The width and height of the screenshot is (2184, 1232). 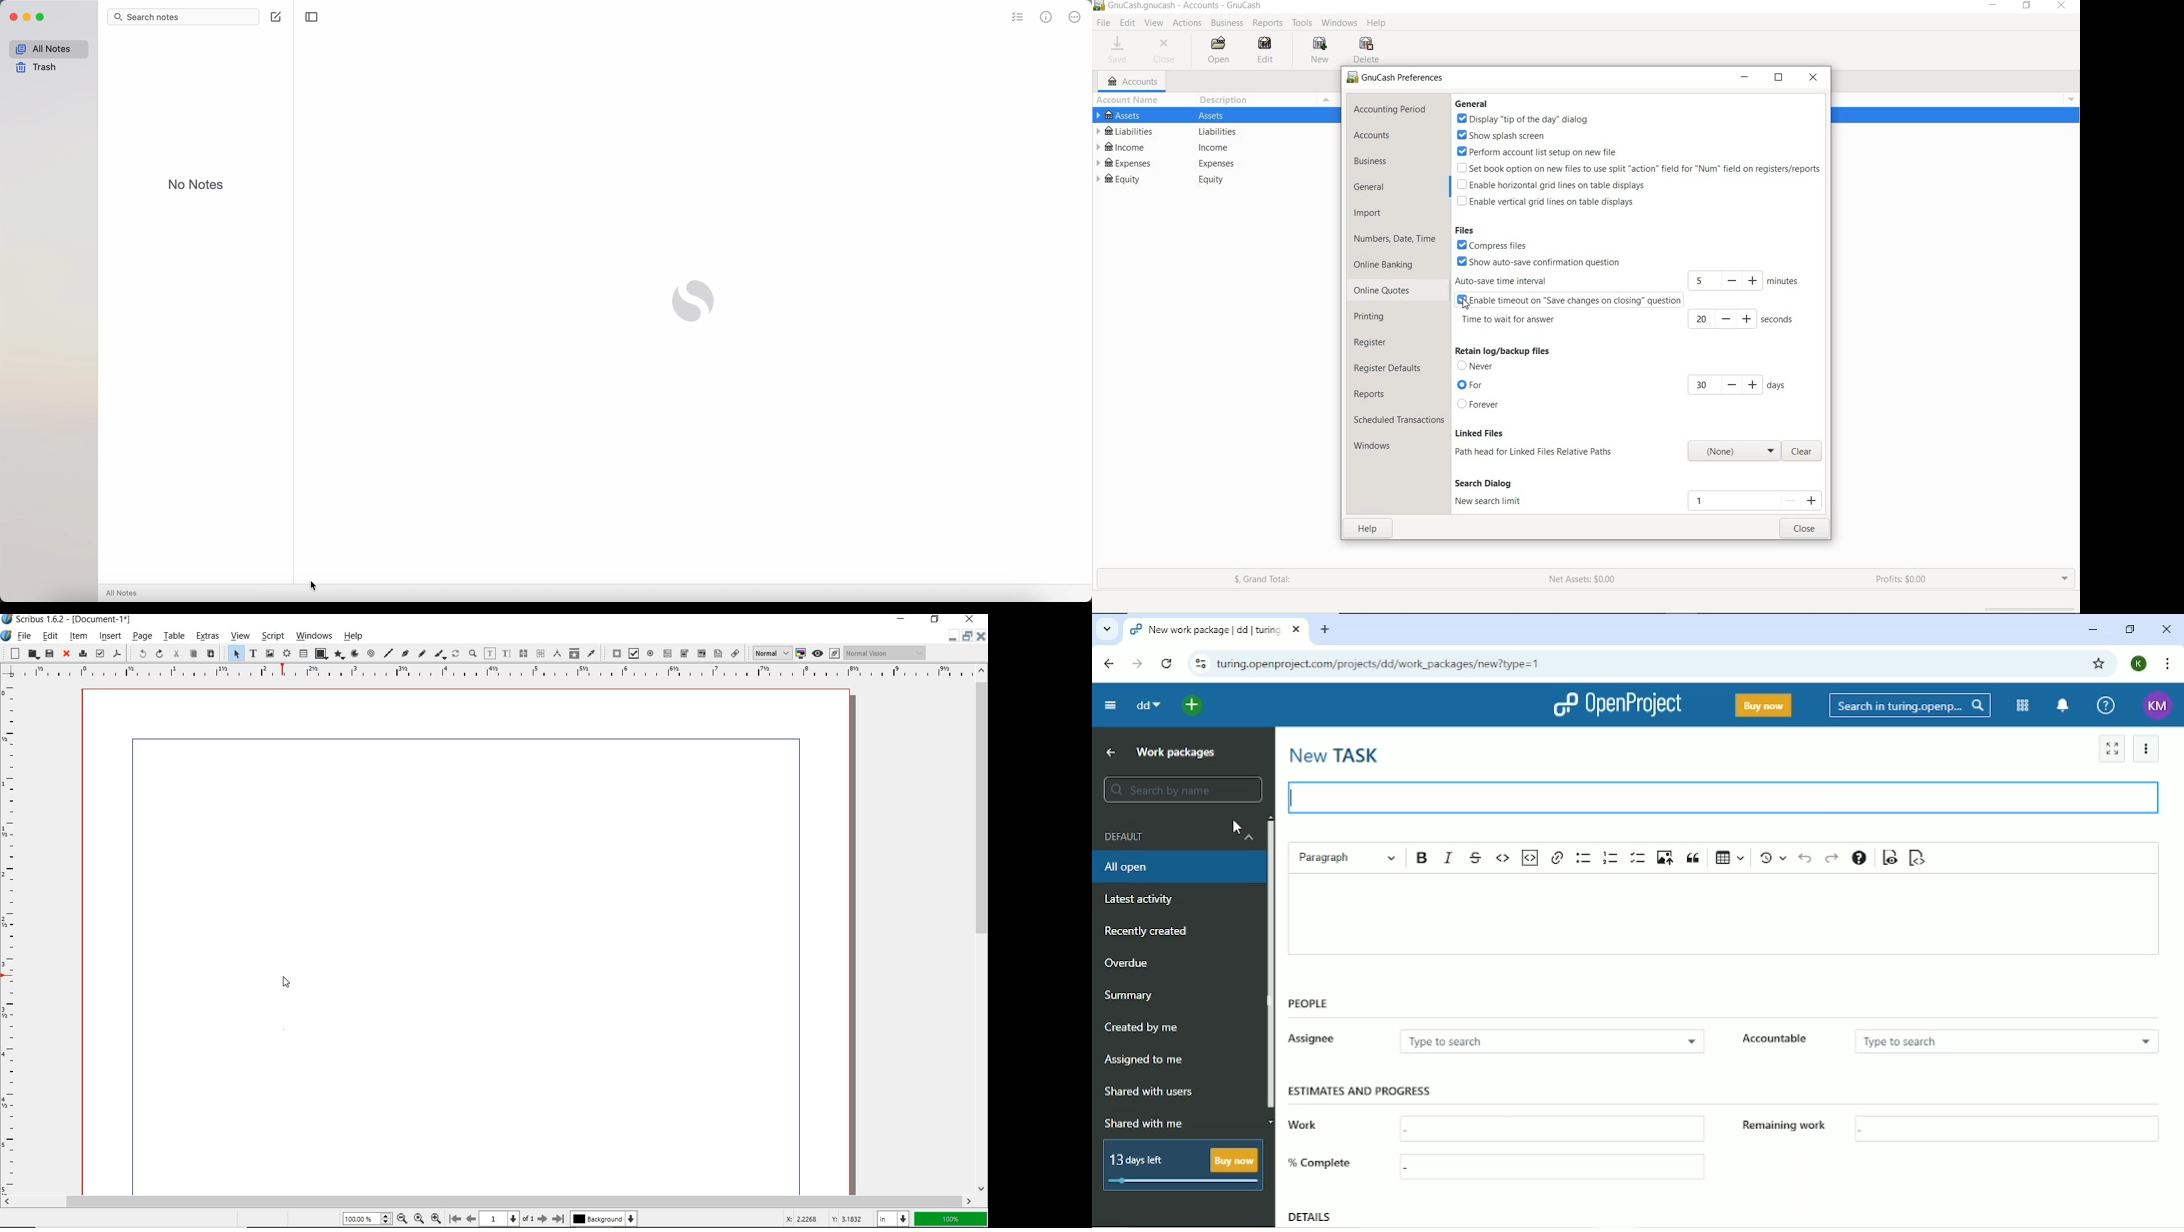 I want to click on OpenProject, so click(x=1619, y=705).